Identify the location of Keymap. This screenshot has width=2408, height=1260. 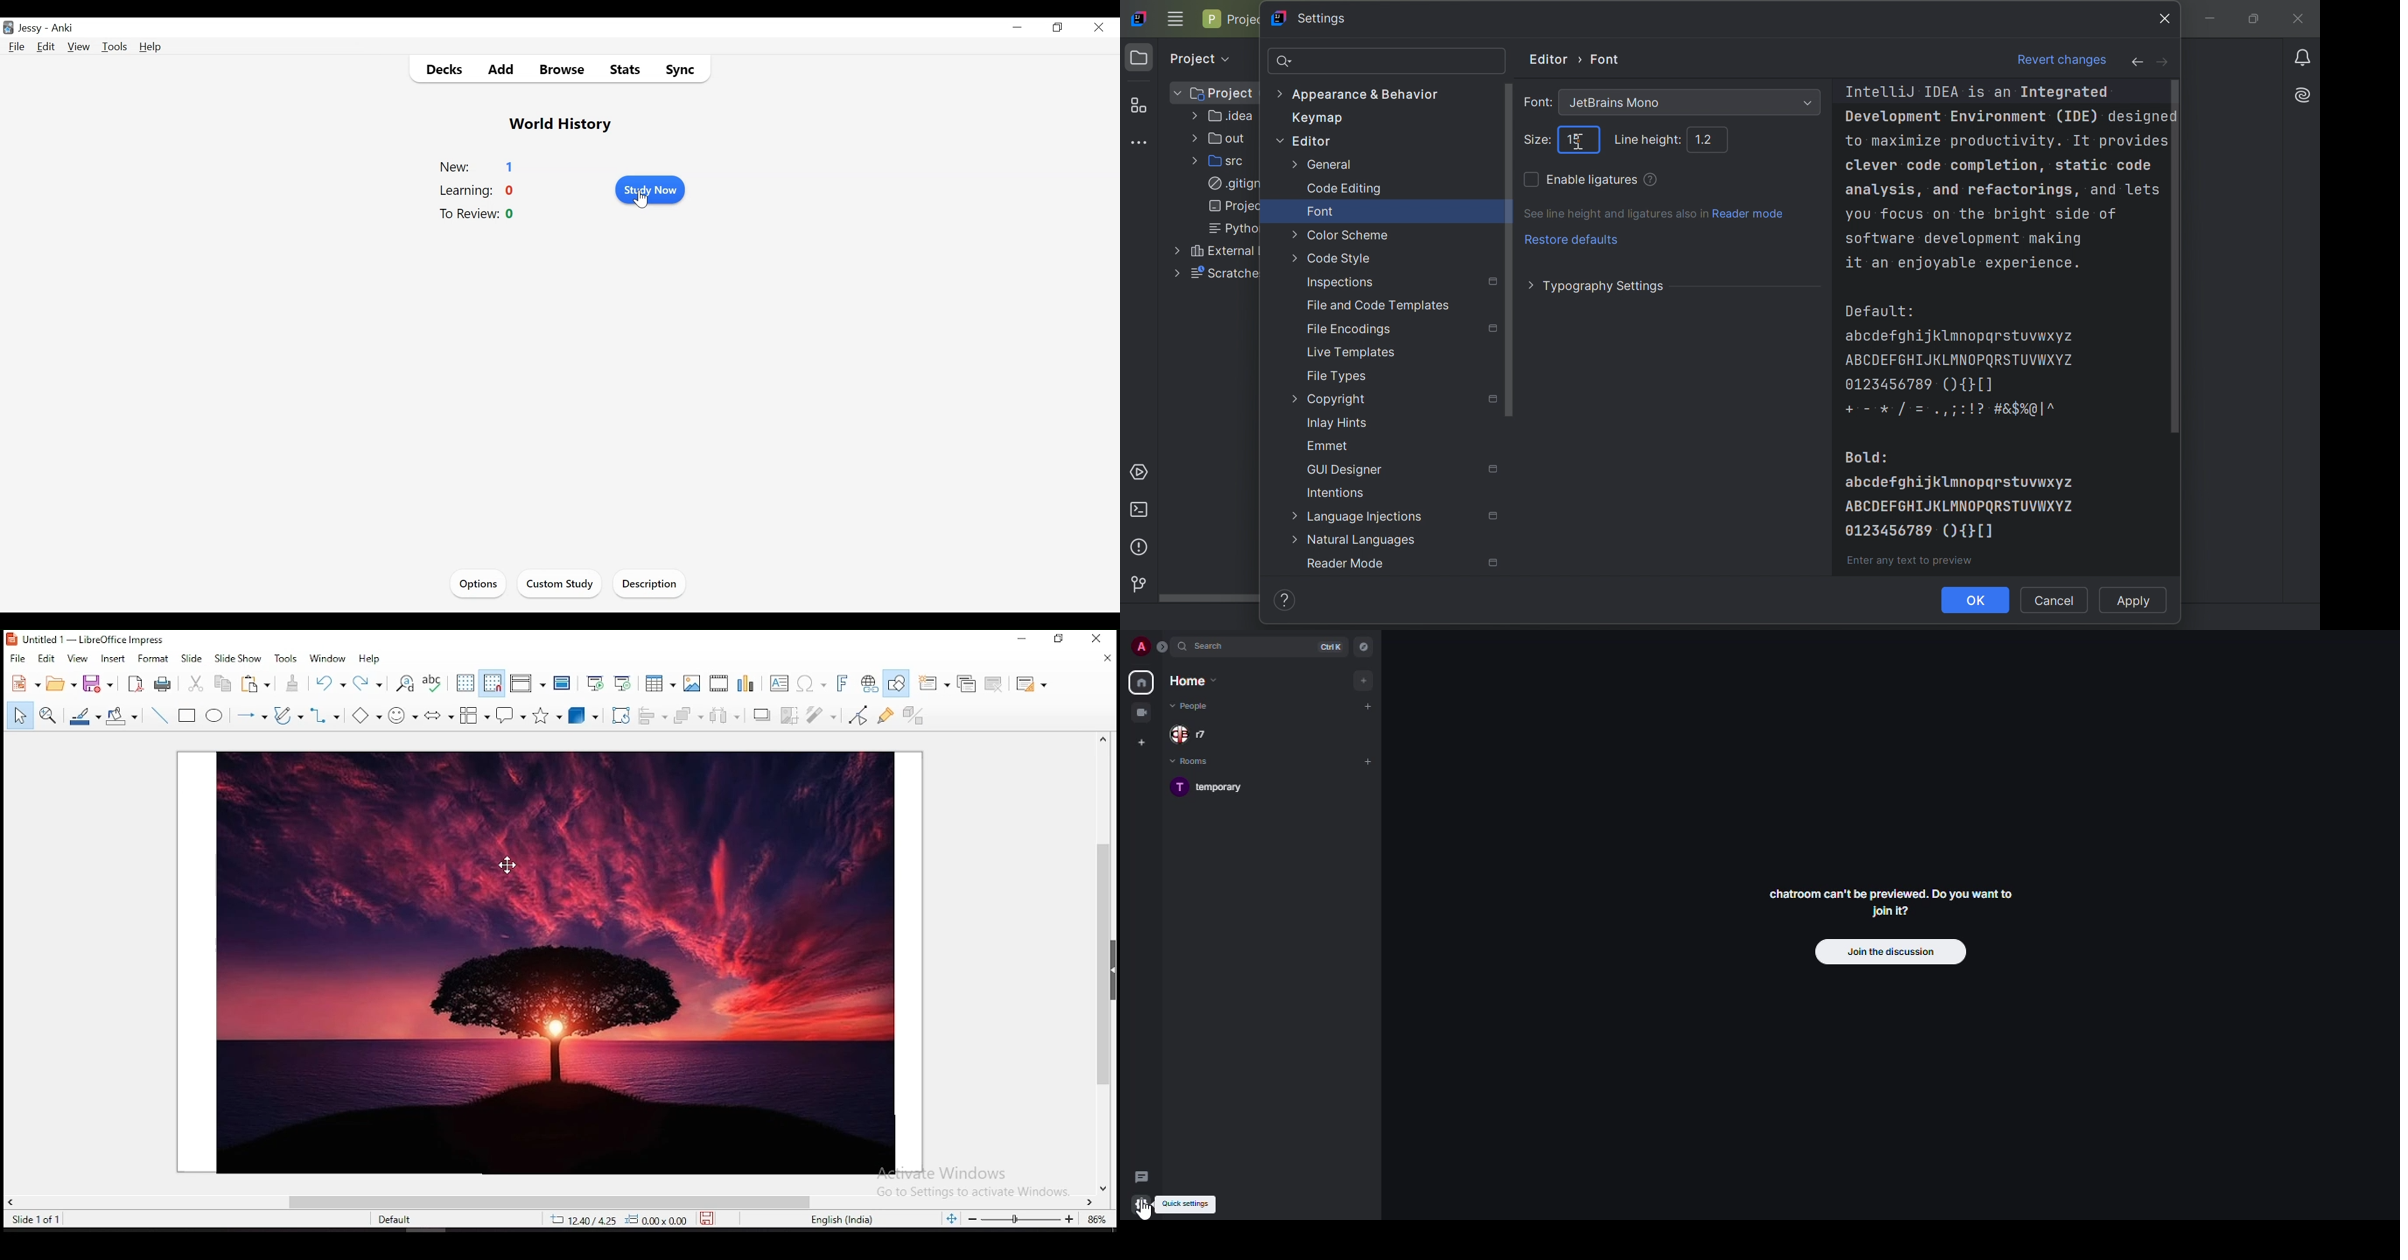
(1312, 119).